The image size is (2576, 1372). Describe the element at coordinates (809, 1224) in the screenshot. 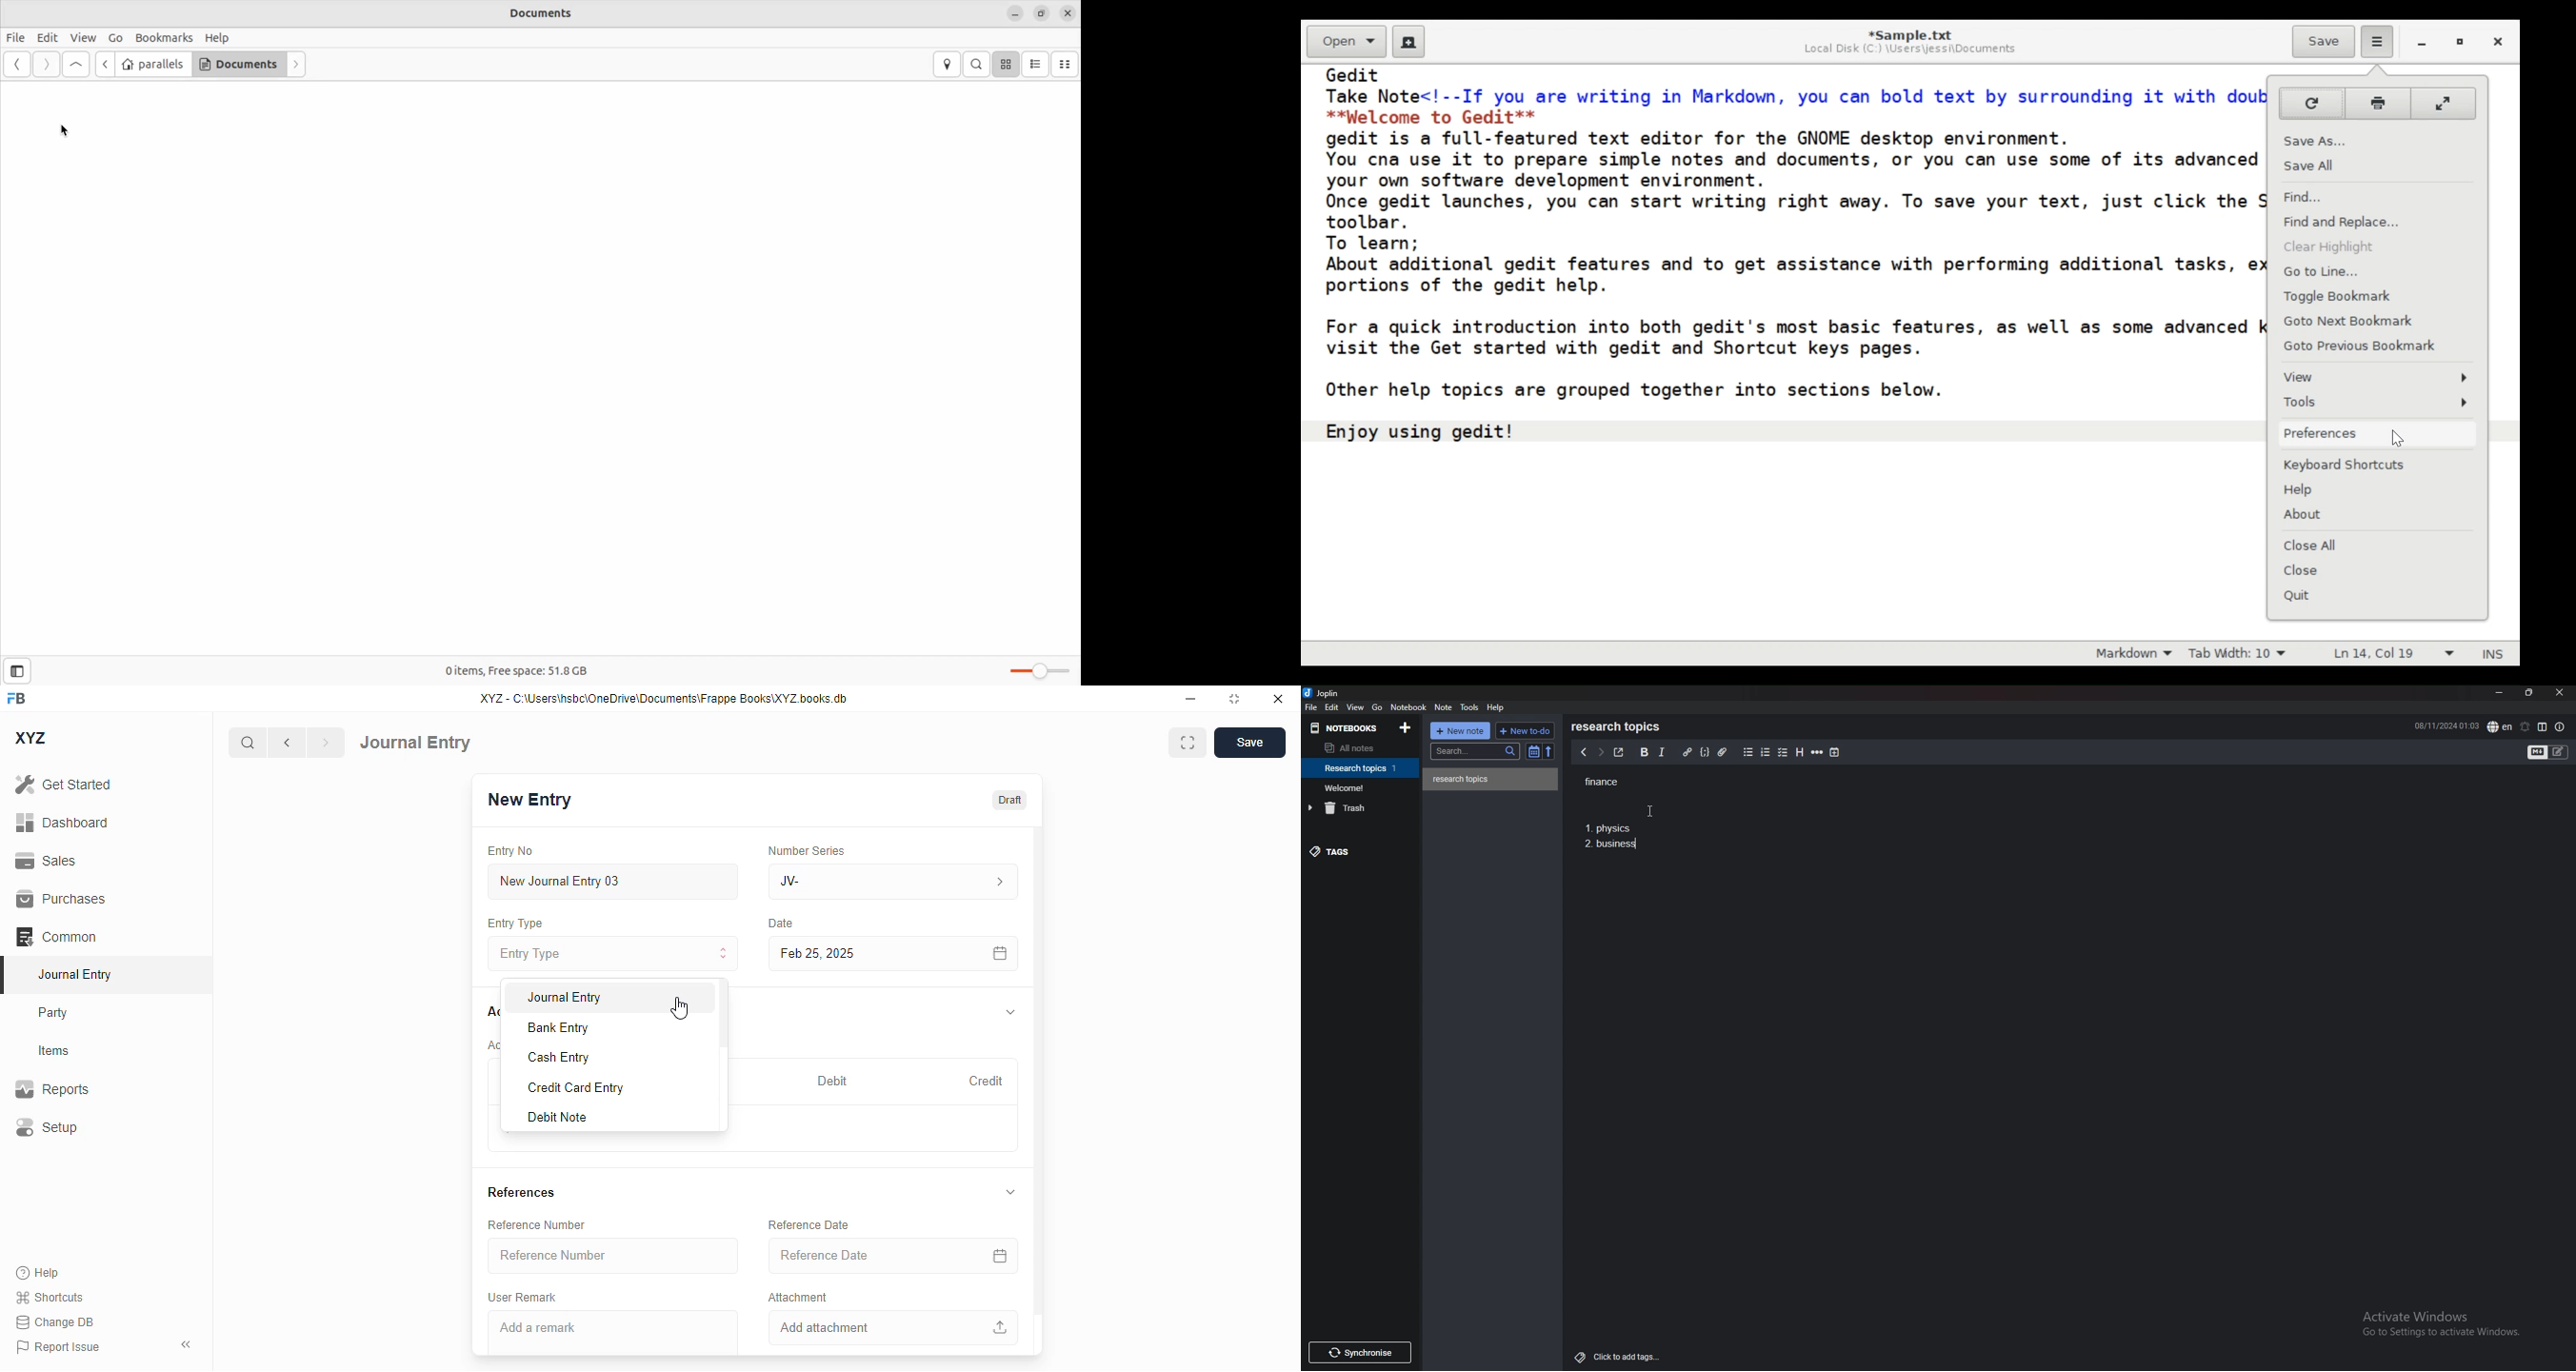

I see `reference data` at that location.